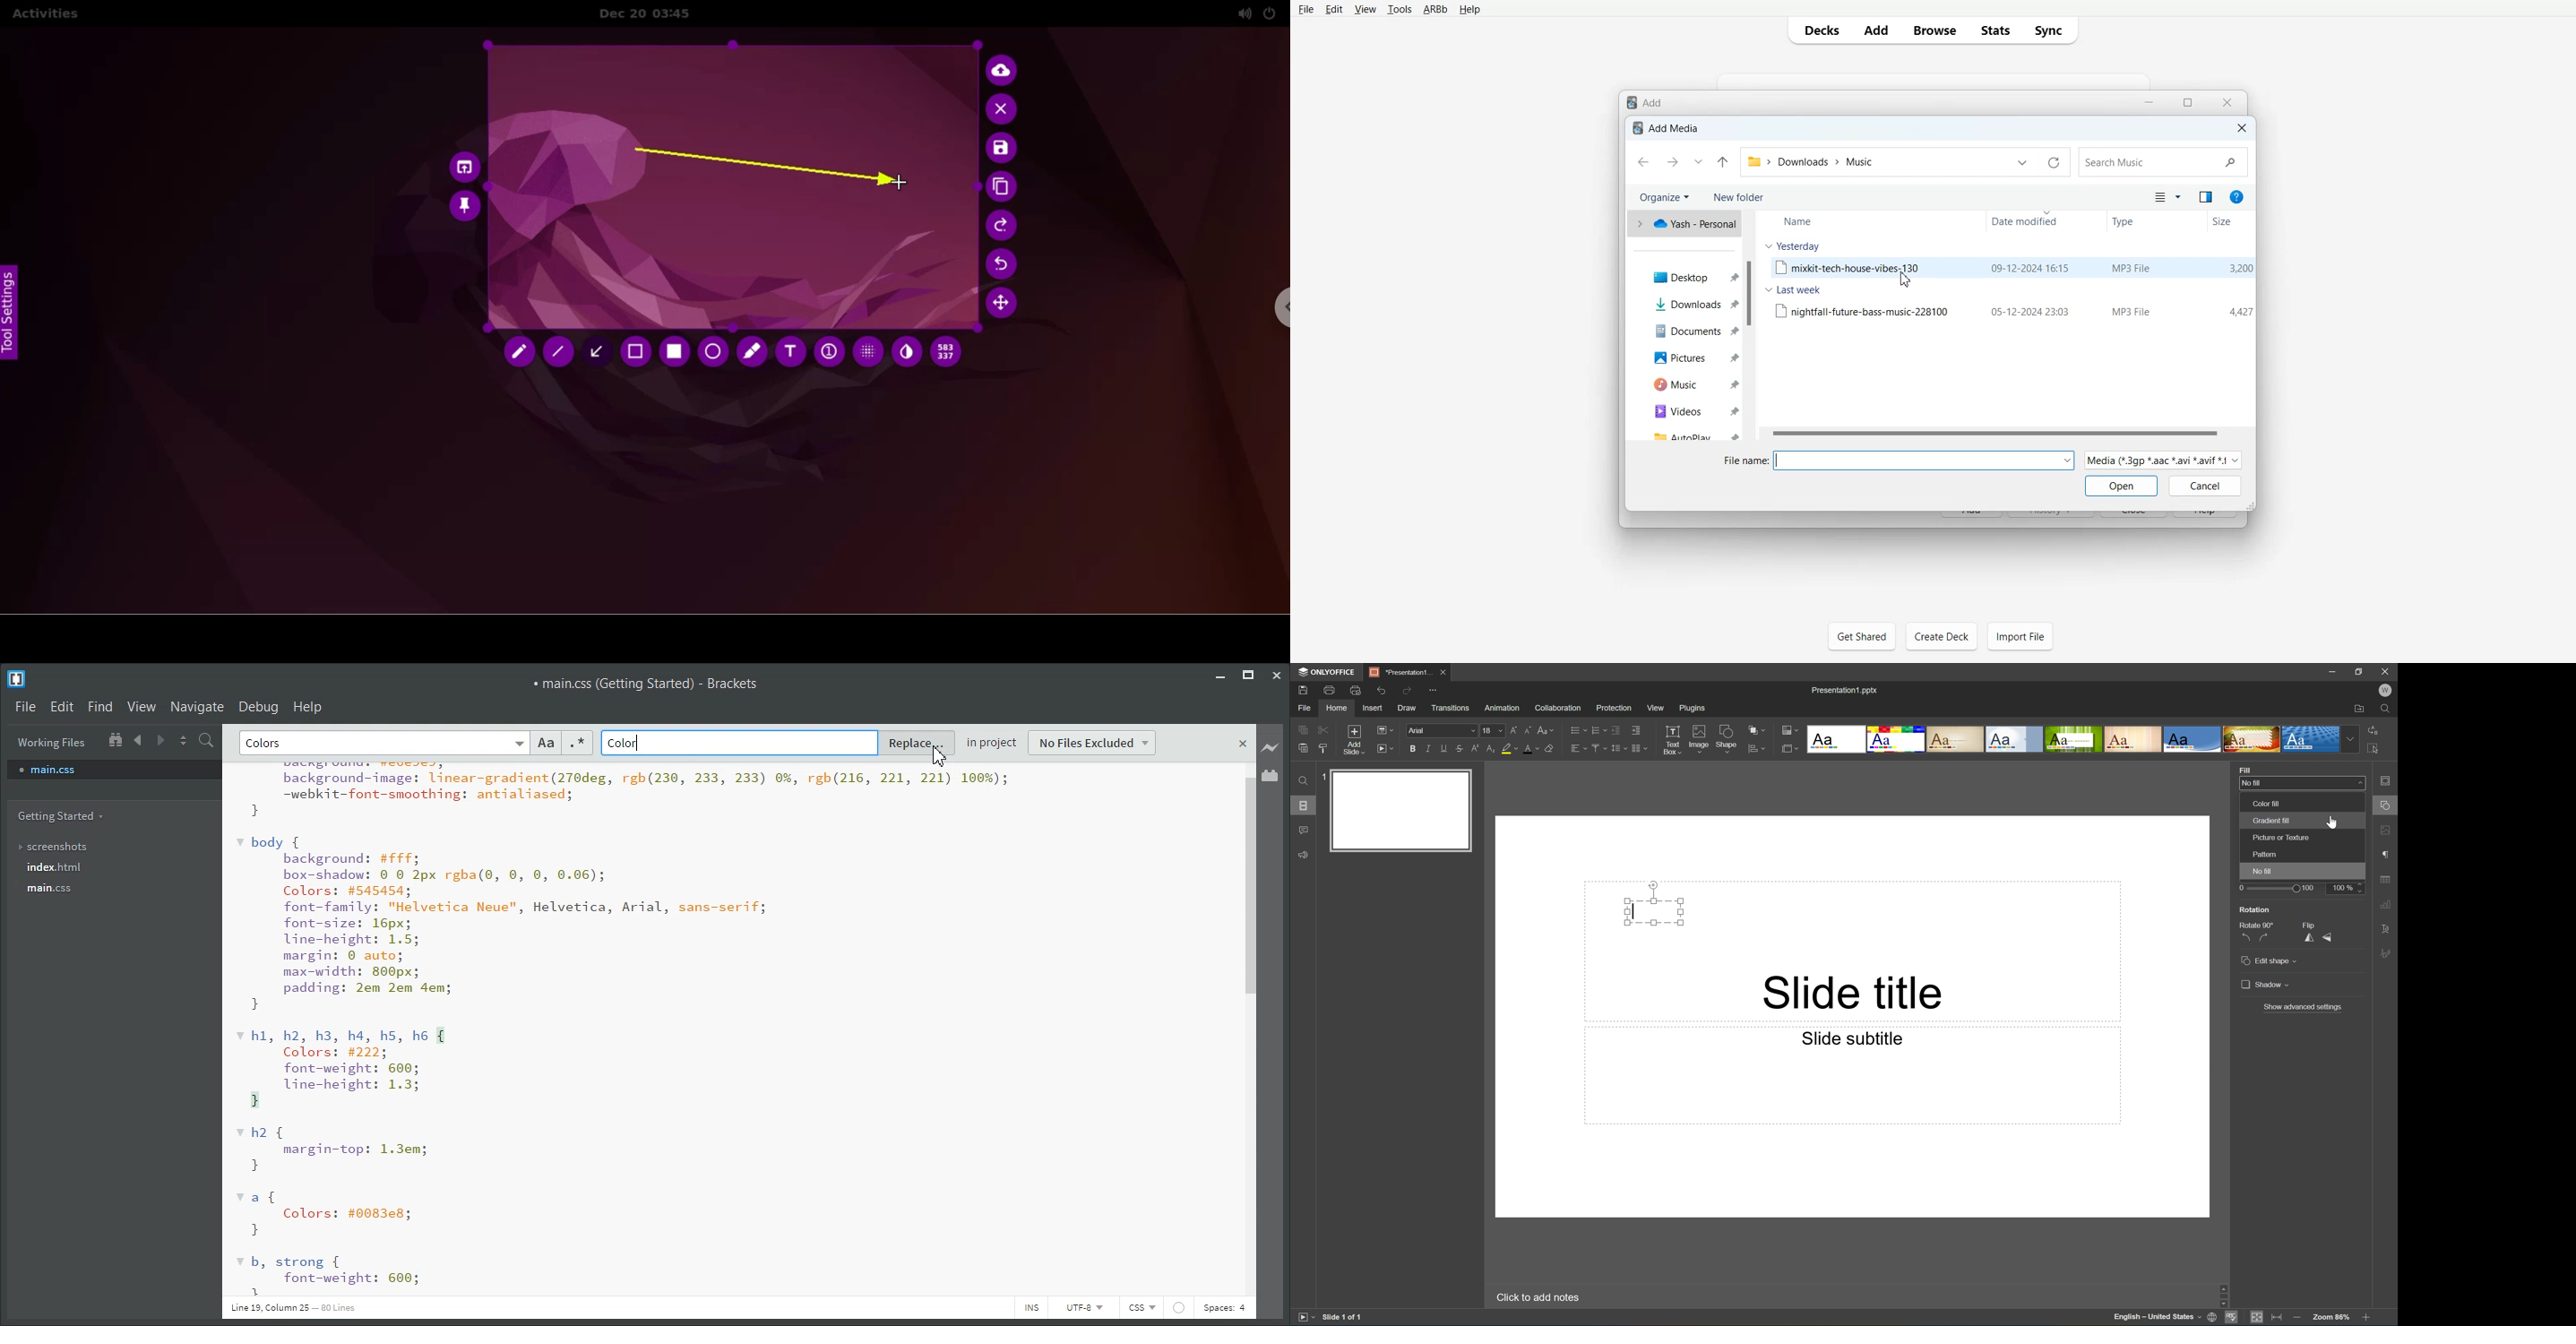 This screenshot has height=1344, width=2576. Describe the element at coordinates (2376, 751) in the screenshot. I see `Select all` at that location.